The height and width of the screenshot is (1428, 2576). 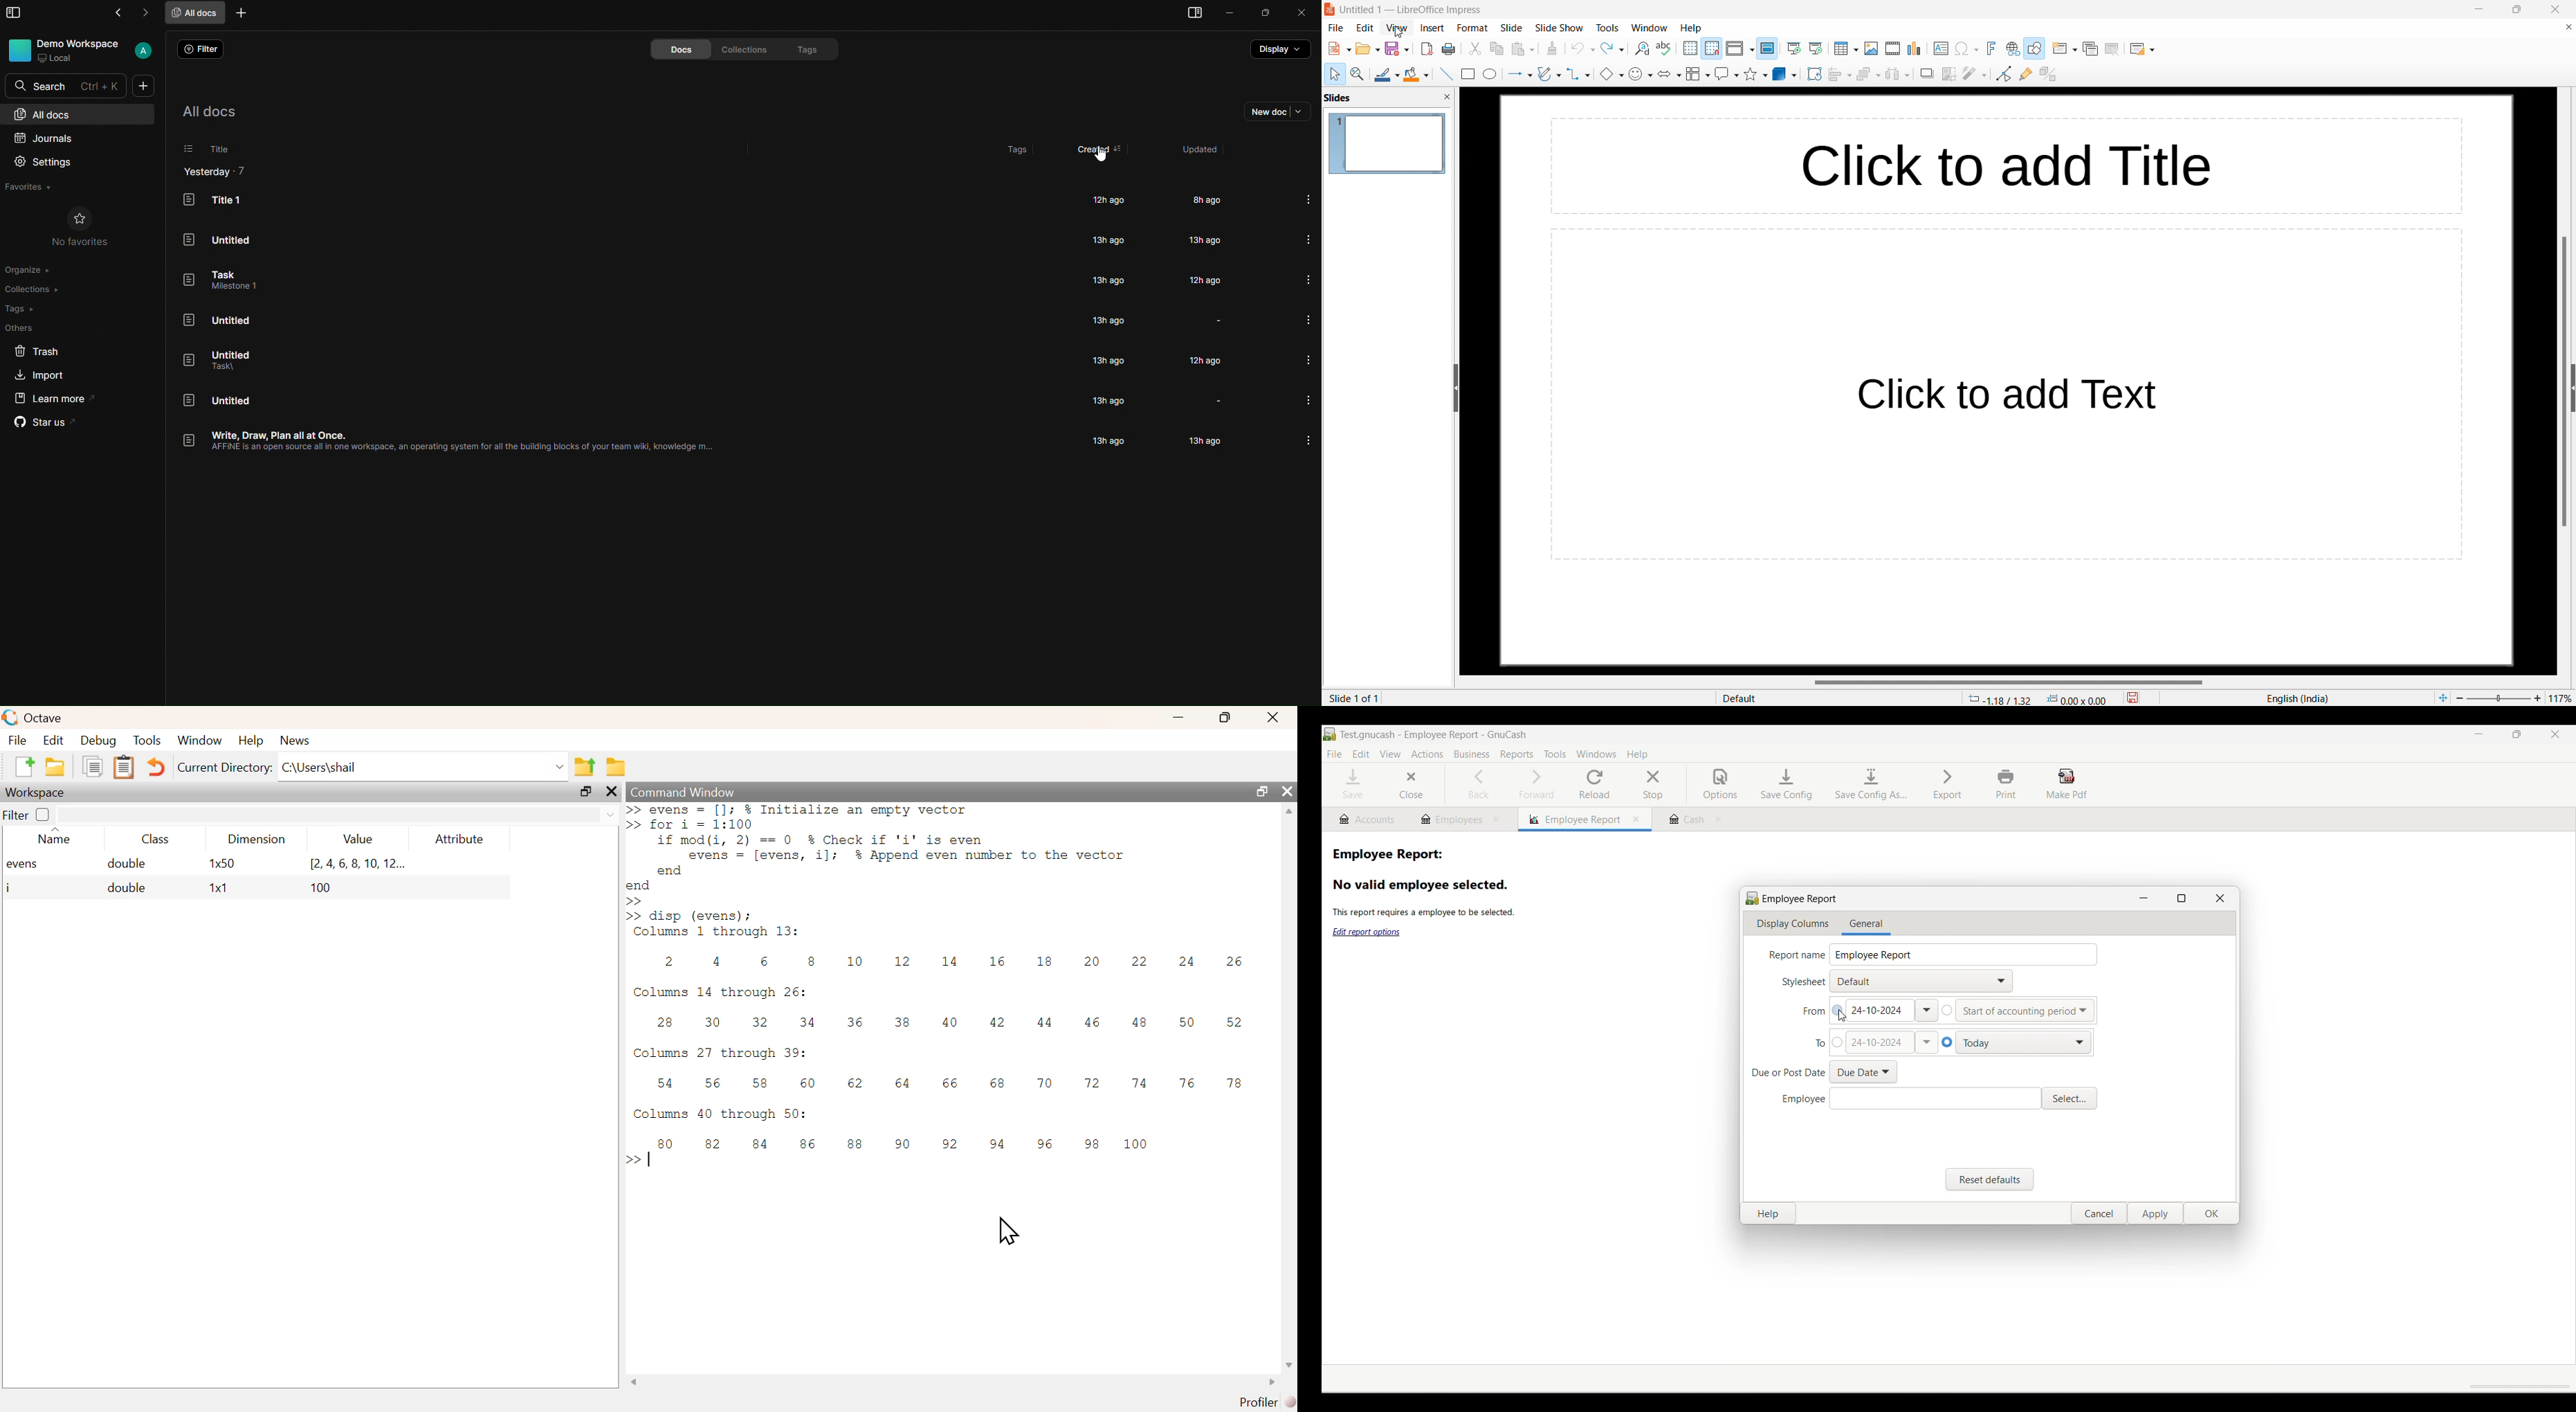 I want to click on rotate, so click(x=1814, y=75).